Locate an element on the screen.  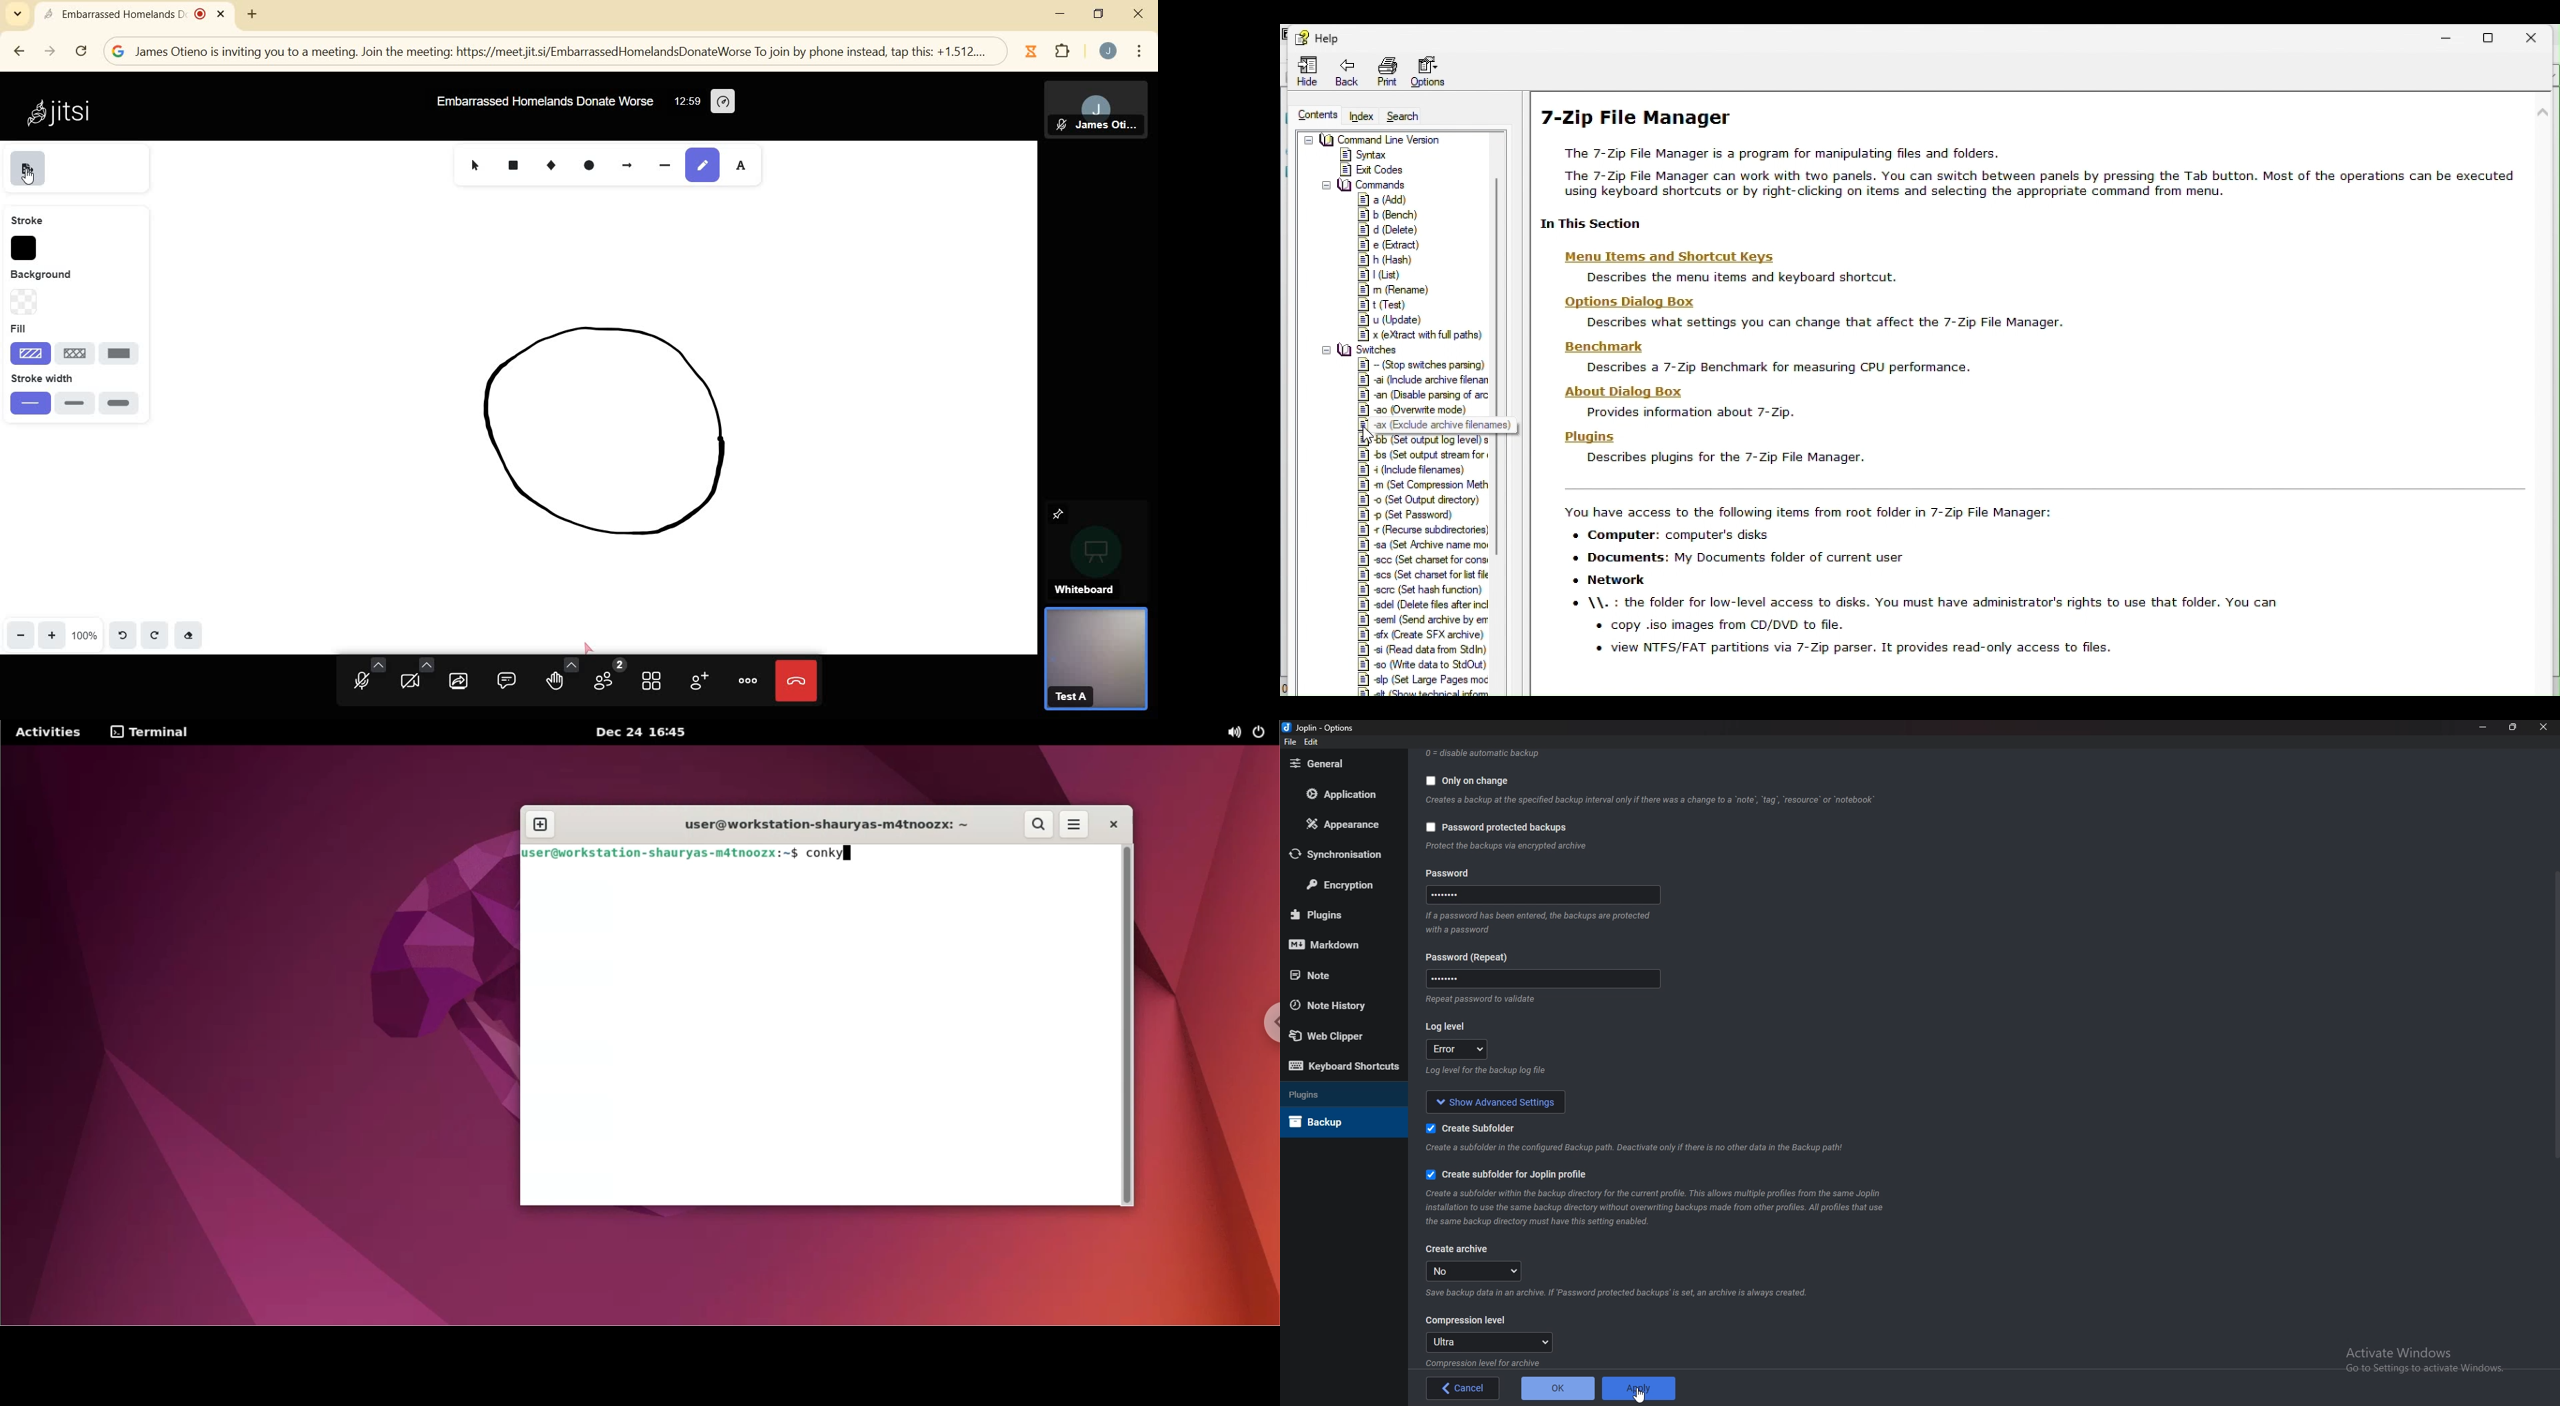
Back  is located at coordinates (1347, 72).